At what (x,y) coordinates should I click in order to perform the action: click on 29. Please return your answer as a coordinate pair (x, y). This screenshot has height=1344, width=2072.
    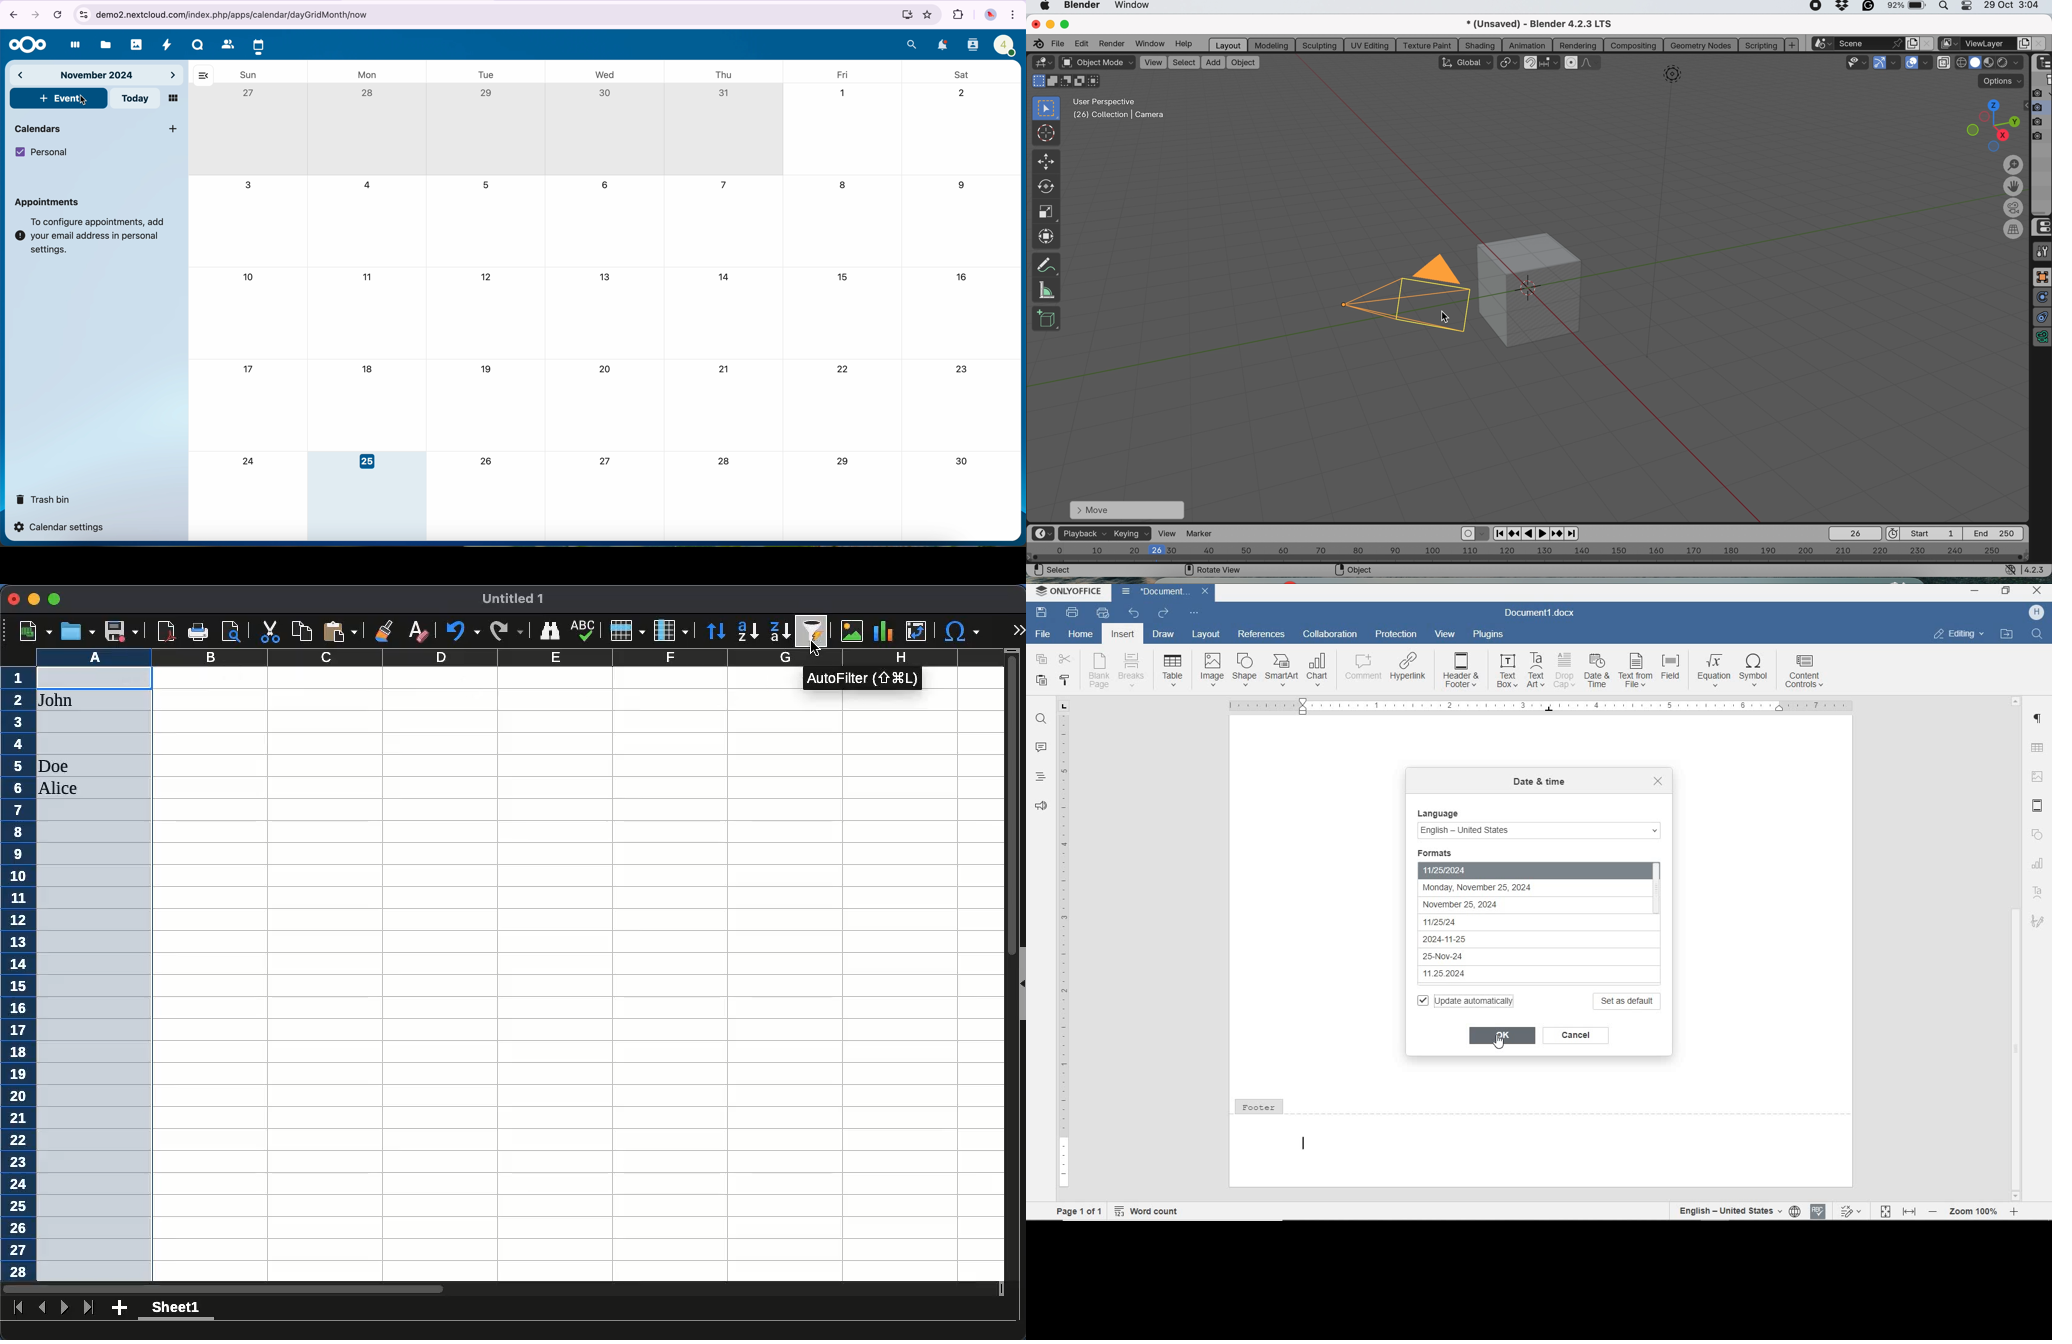
    Looking at the image, I should click on (487, 94).